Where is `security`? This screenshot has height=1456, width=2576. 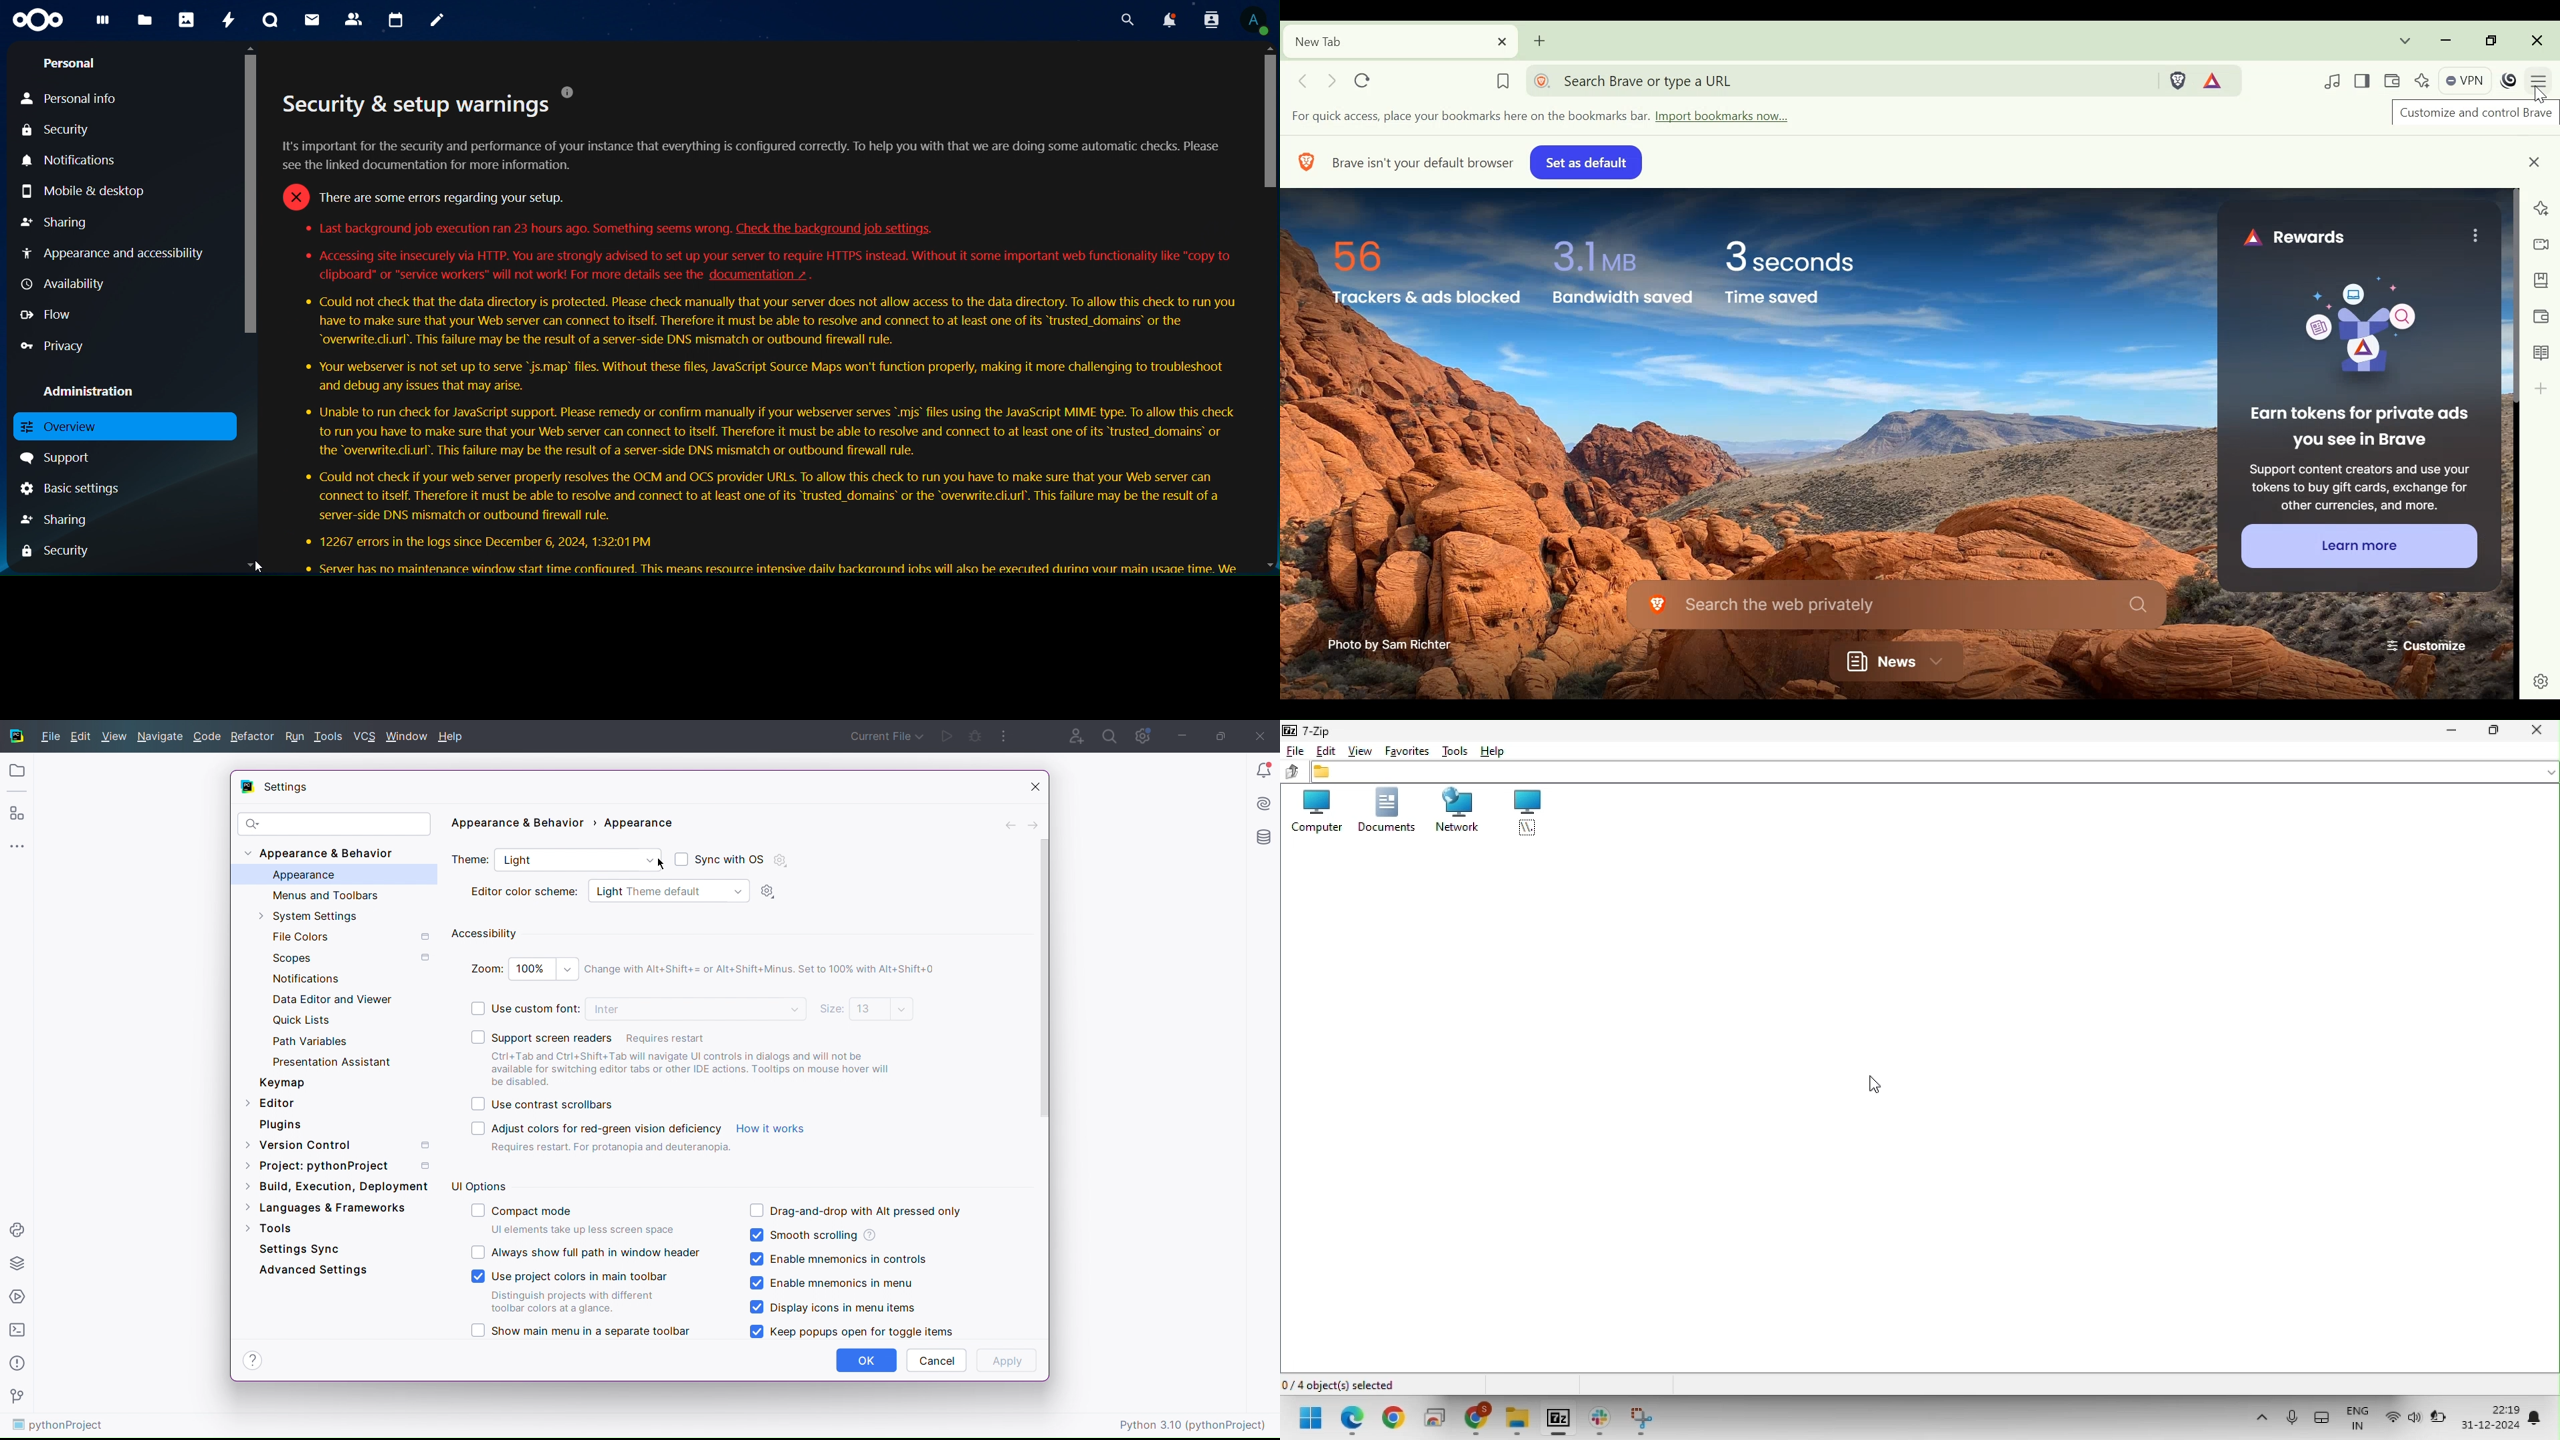
security is located at coordinates (57, 131).